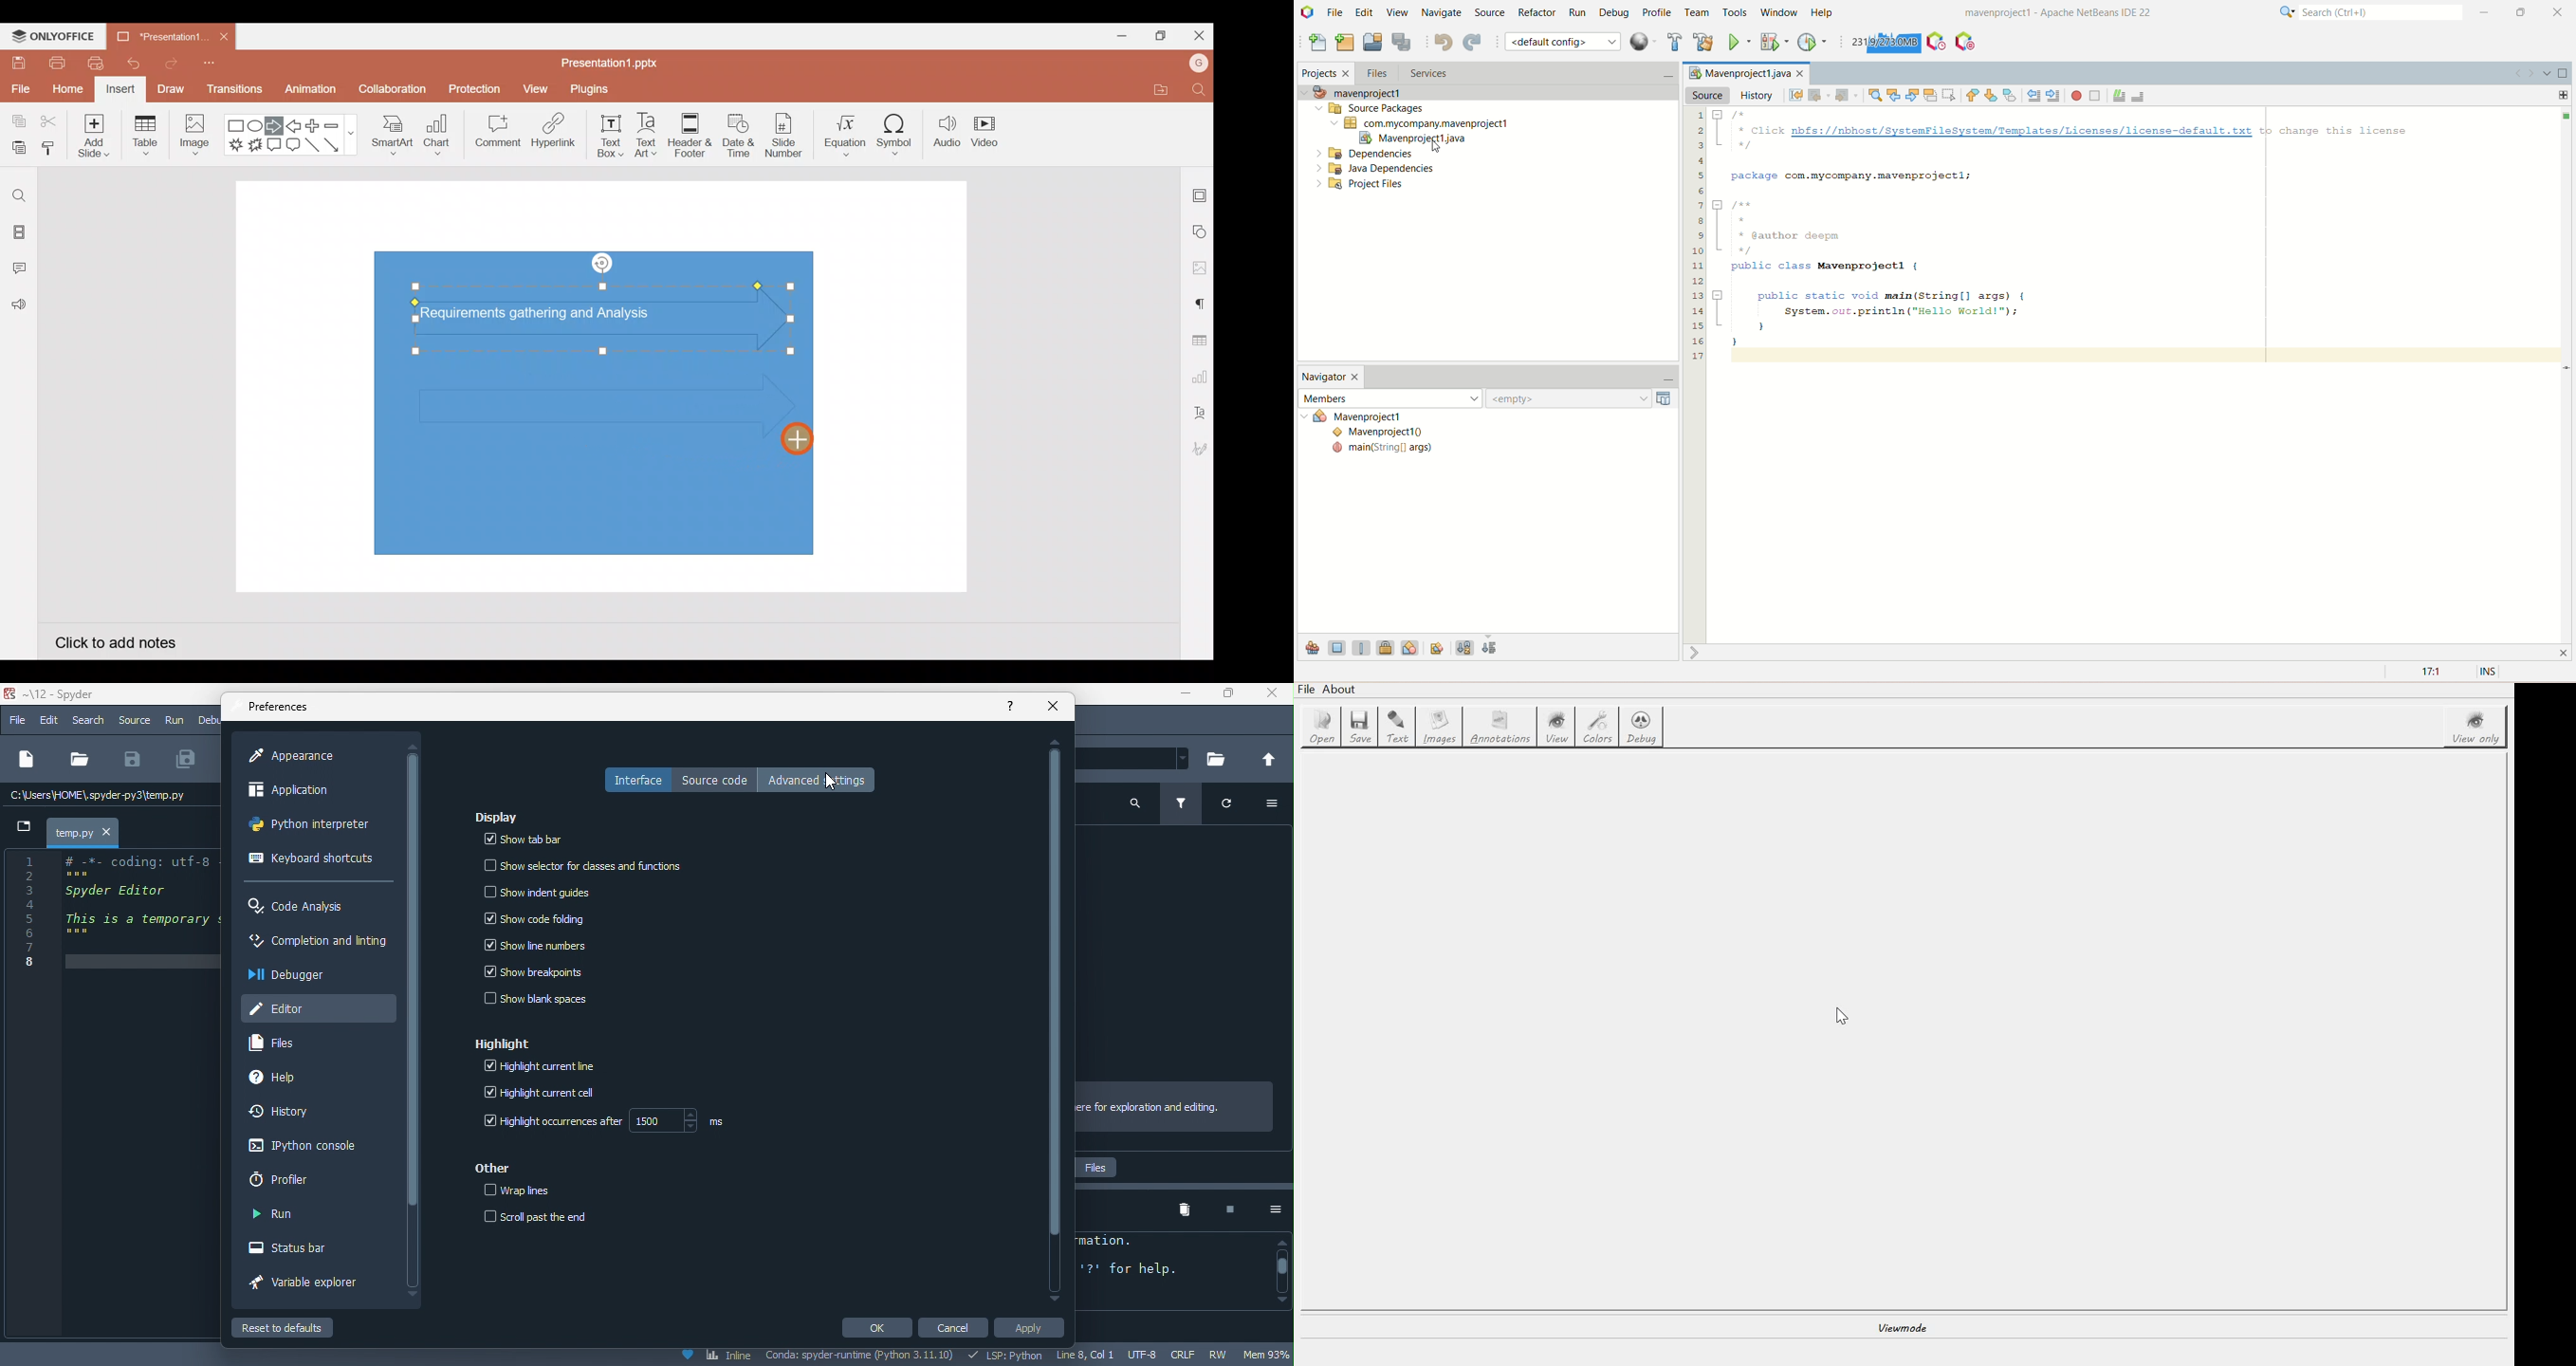 The image size is (2576, 1372). Describe the element at coordinates (312, 92) in the screenshot. I see `Animation` at that location.